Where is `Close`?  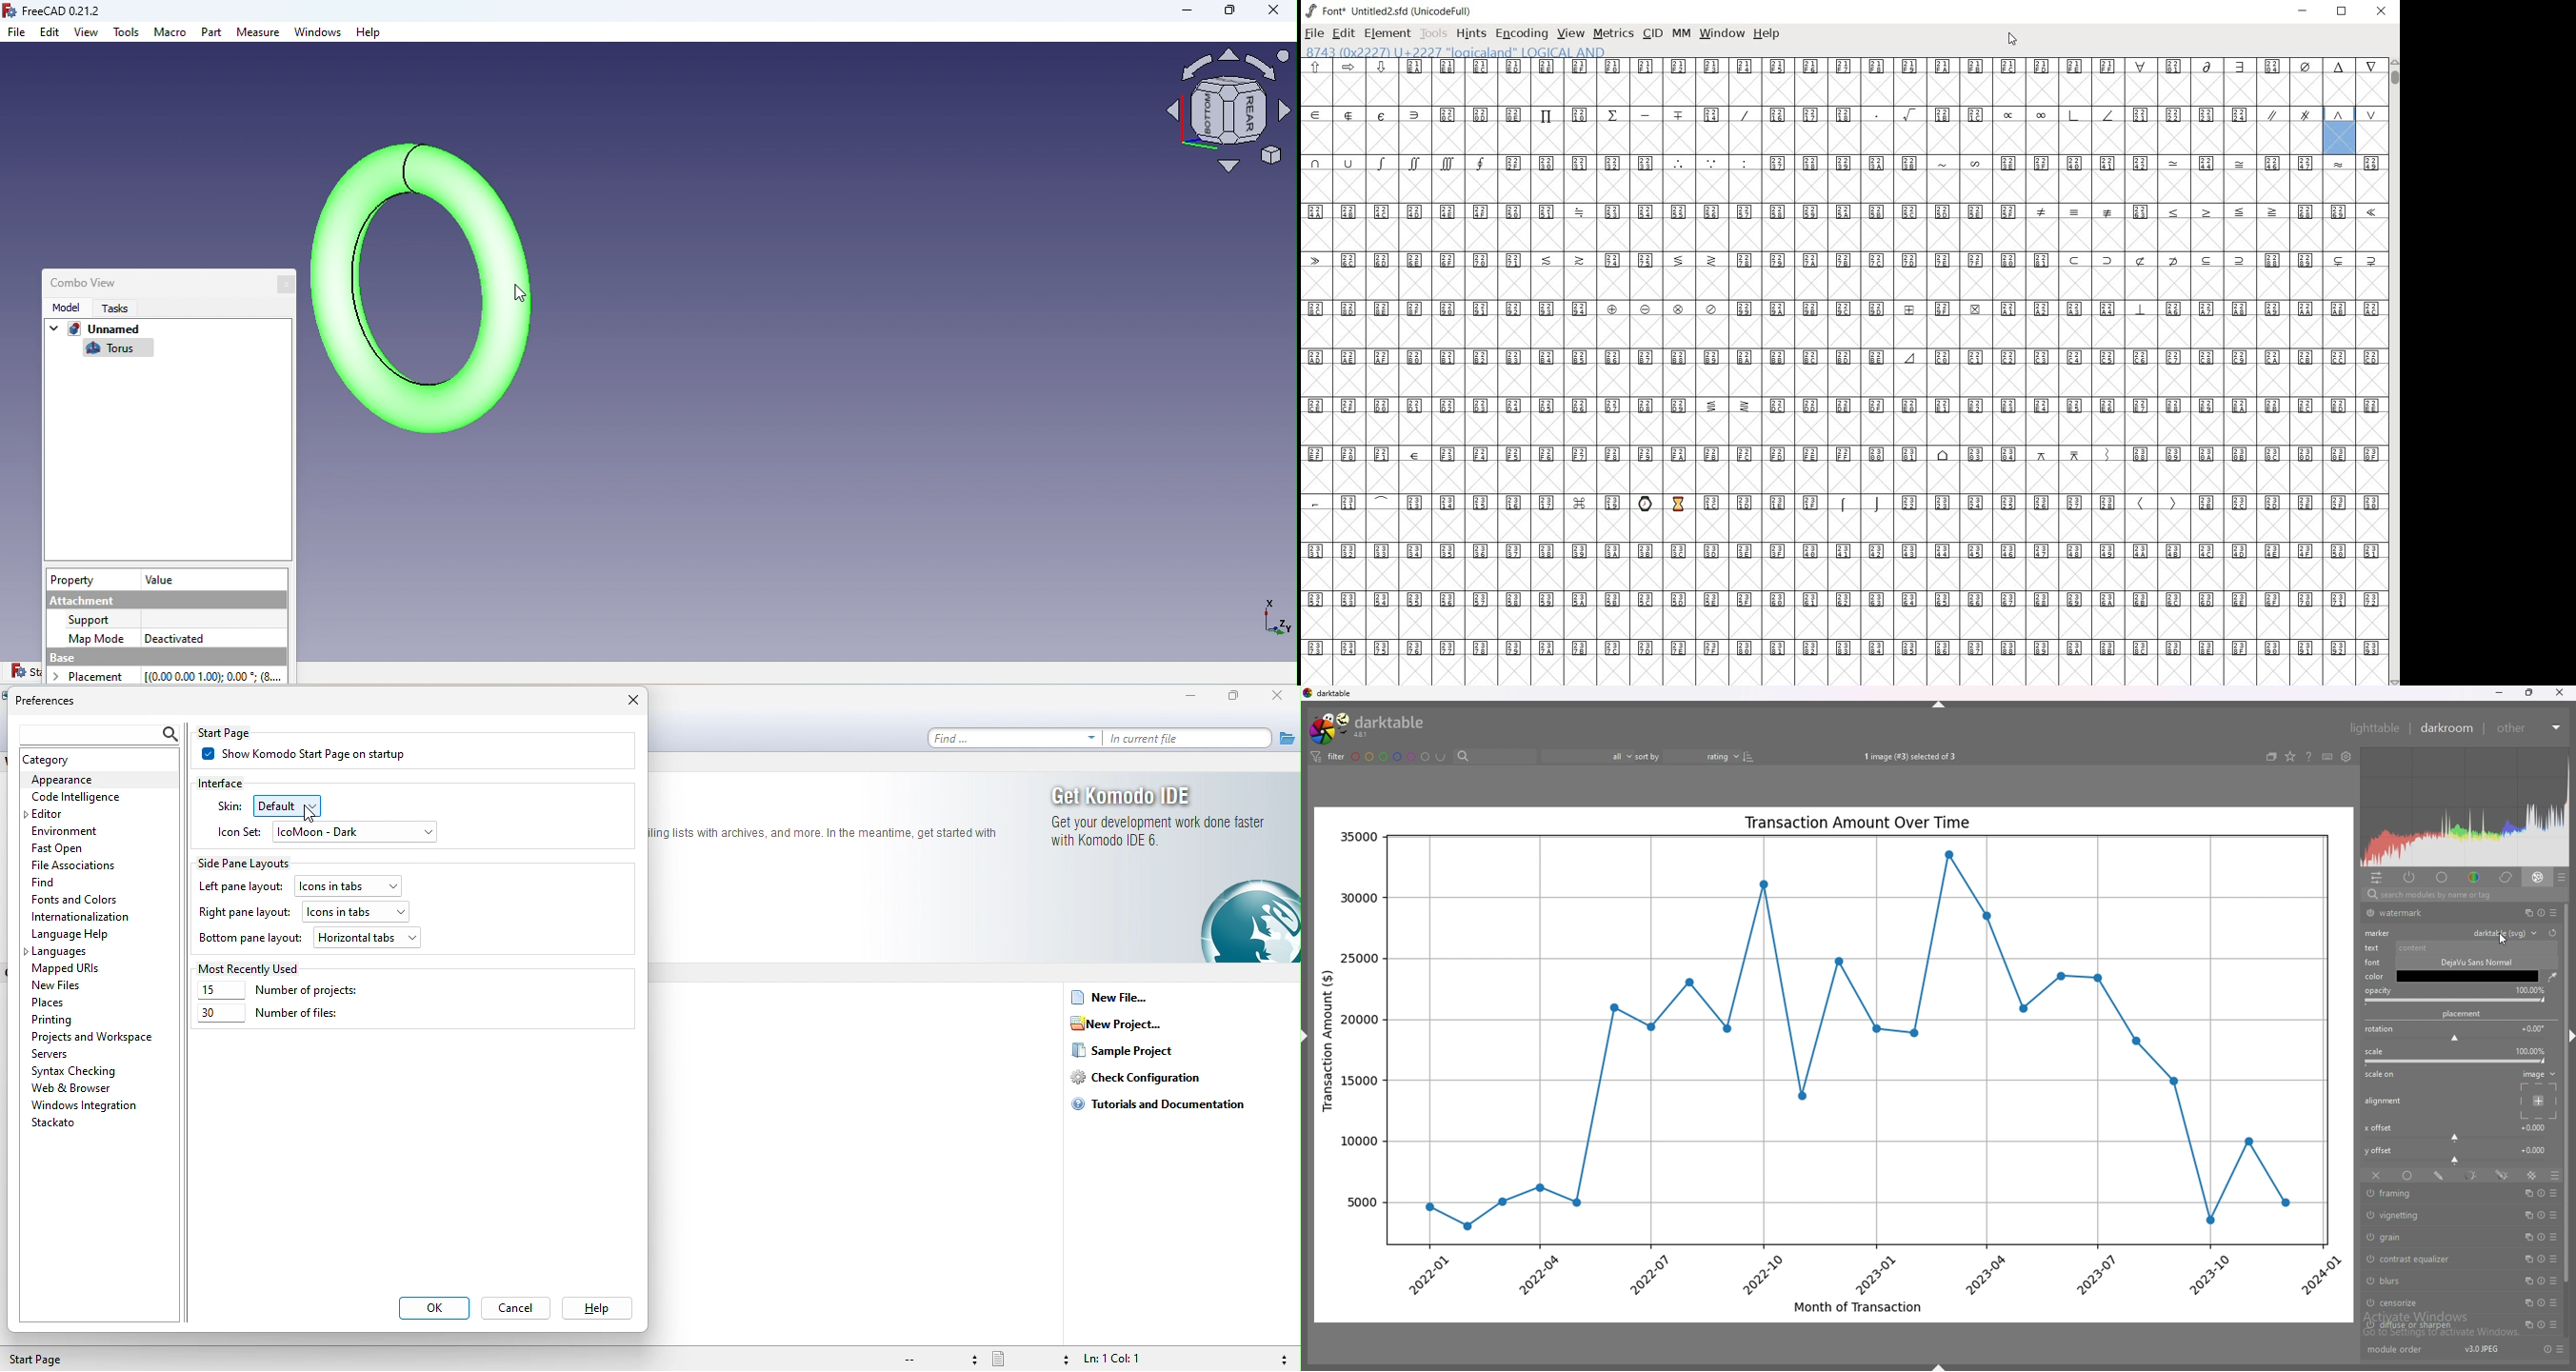
Close is located at coordinates (289, 286).